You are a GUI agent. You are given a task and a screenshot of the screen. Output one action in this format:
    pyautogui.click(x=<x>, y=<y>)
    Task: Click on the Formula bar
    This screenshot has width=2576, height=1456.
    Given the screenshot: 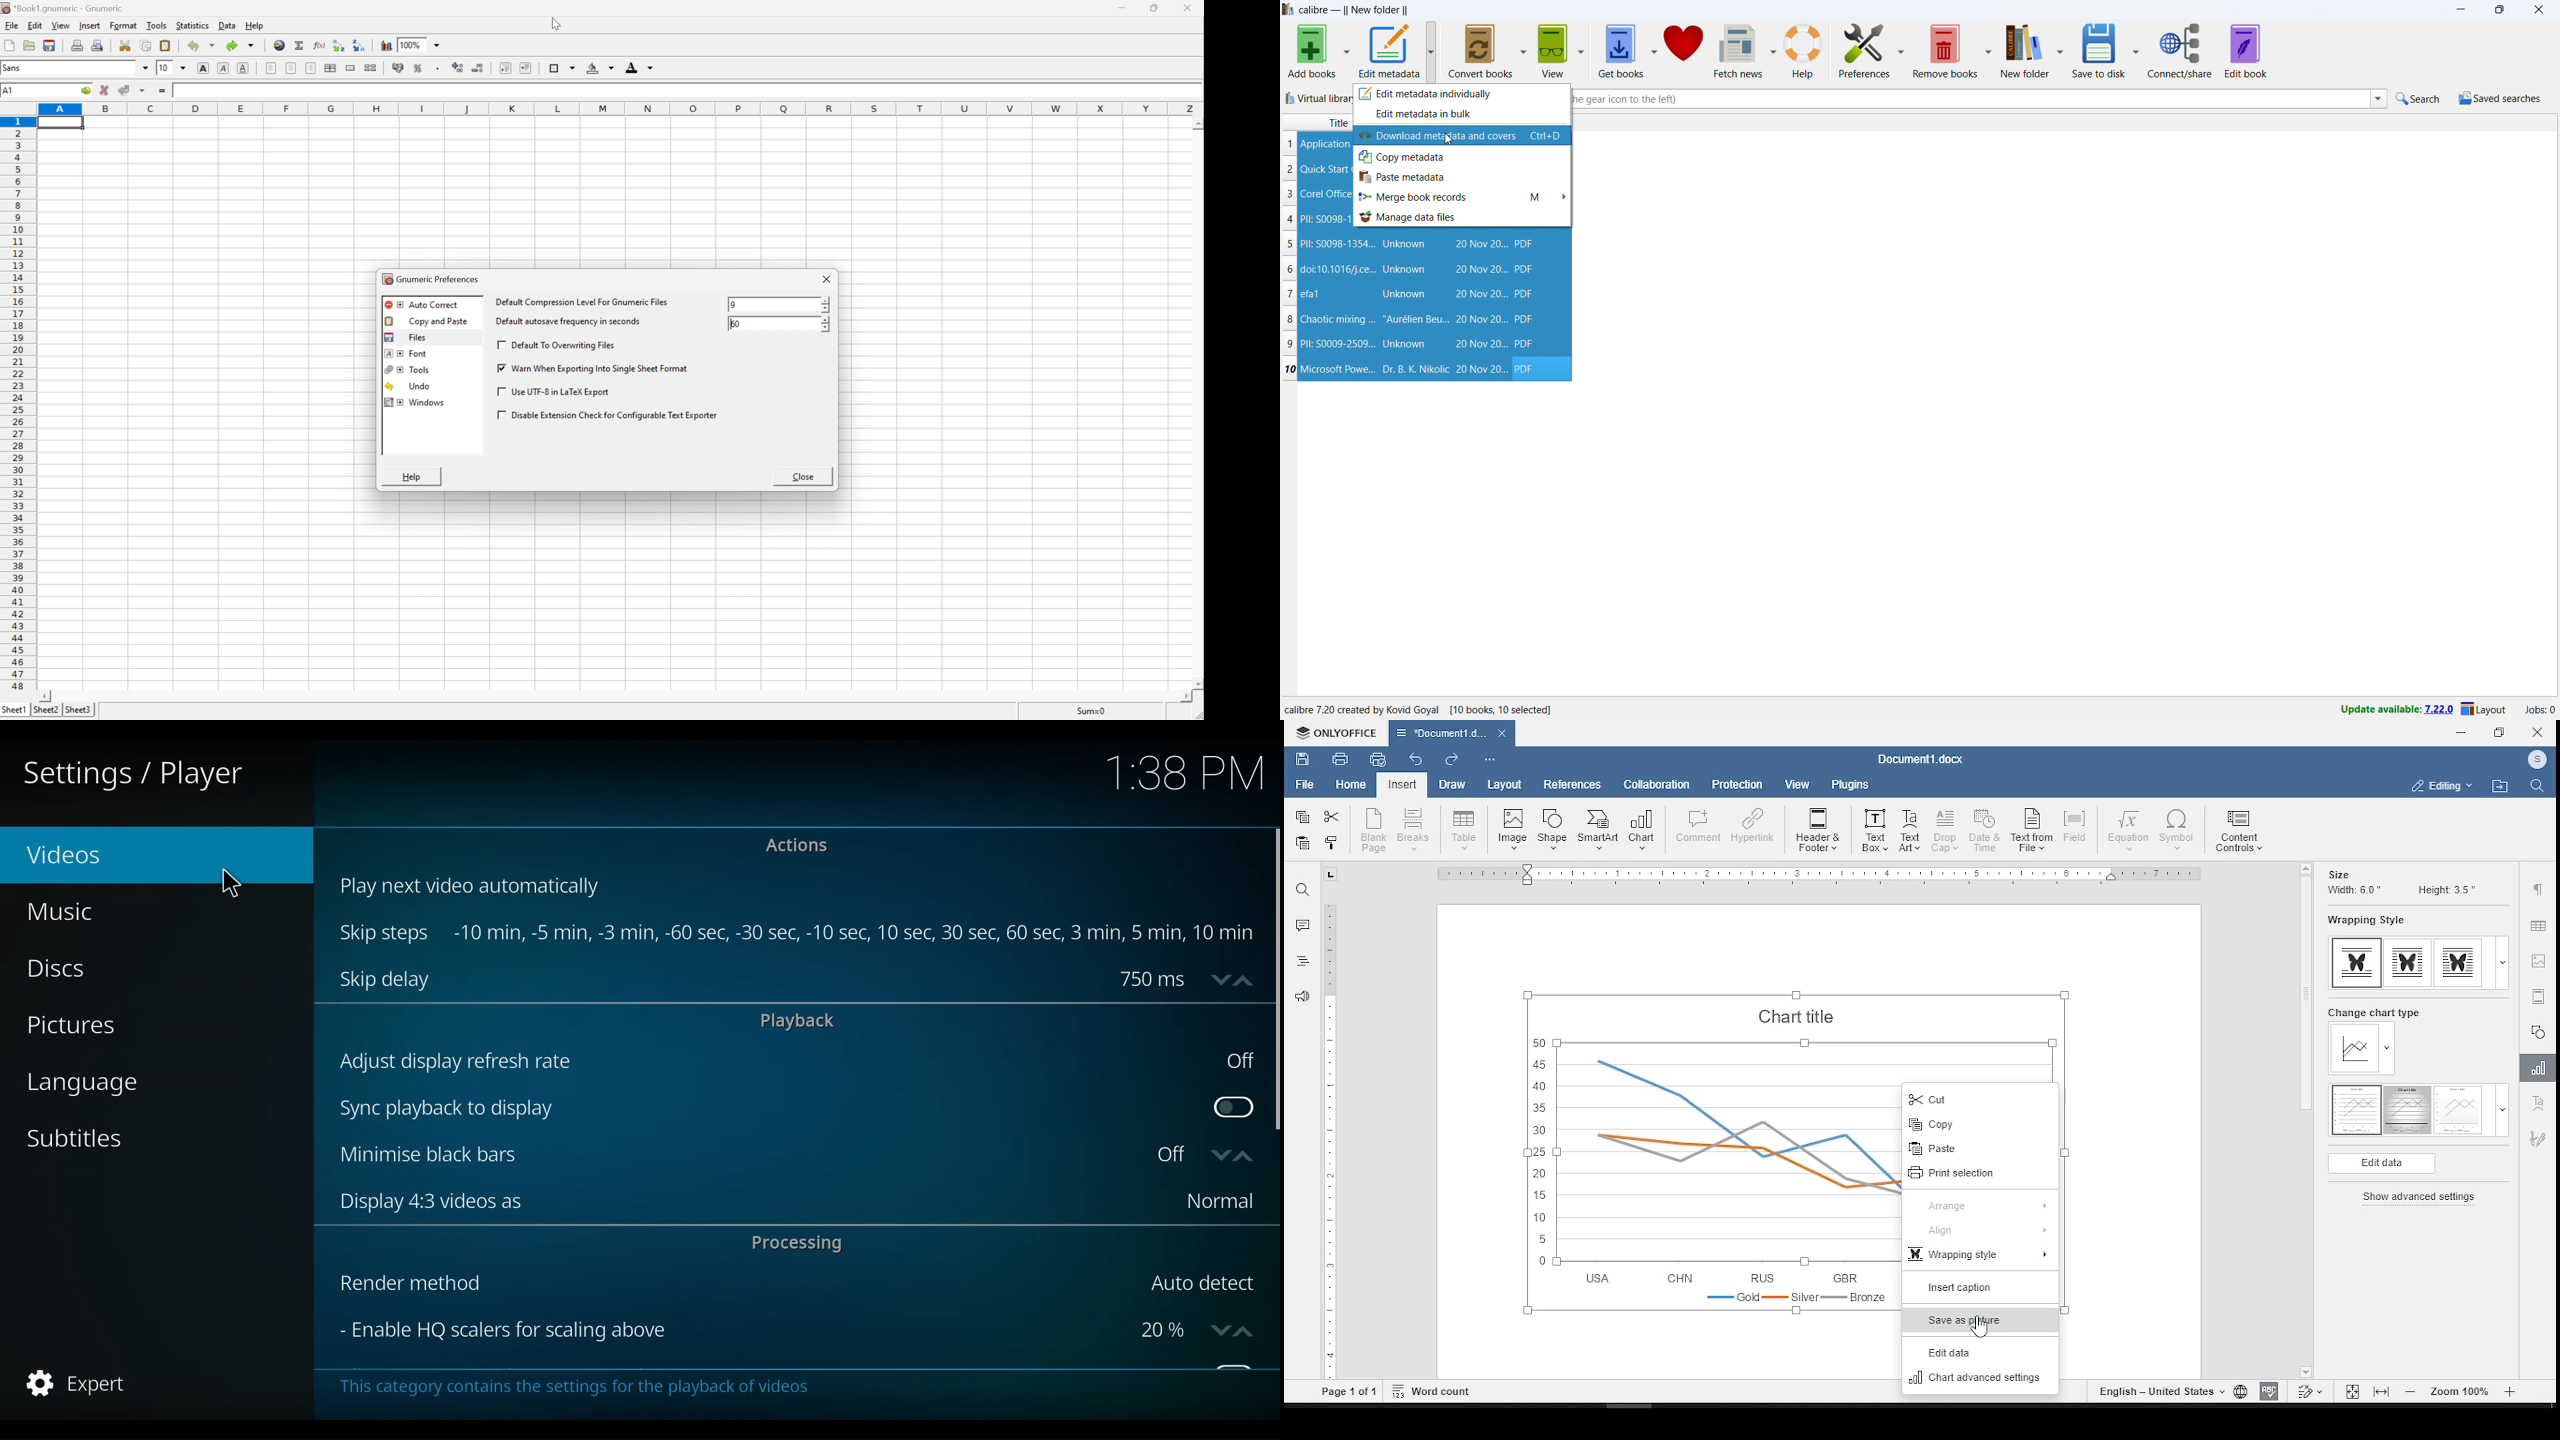 What is the action you would take?
    pyautogui.click(x=684, y=95)
    